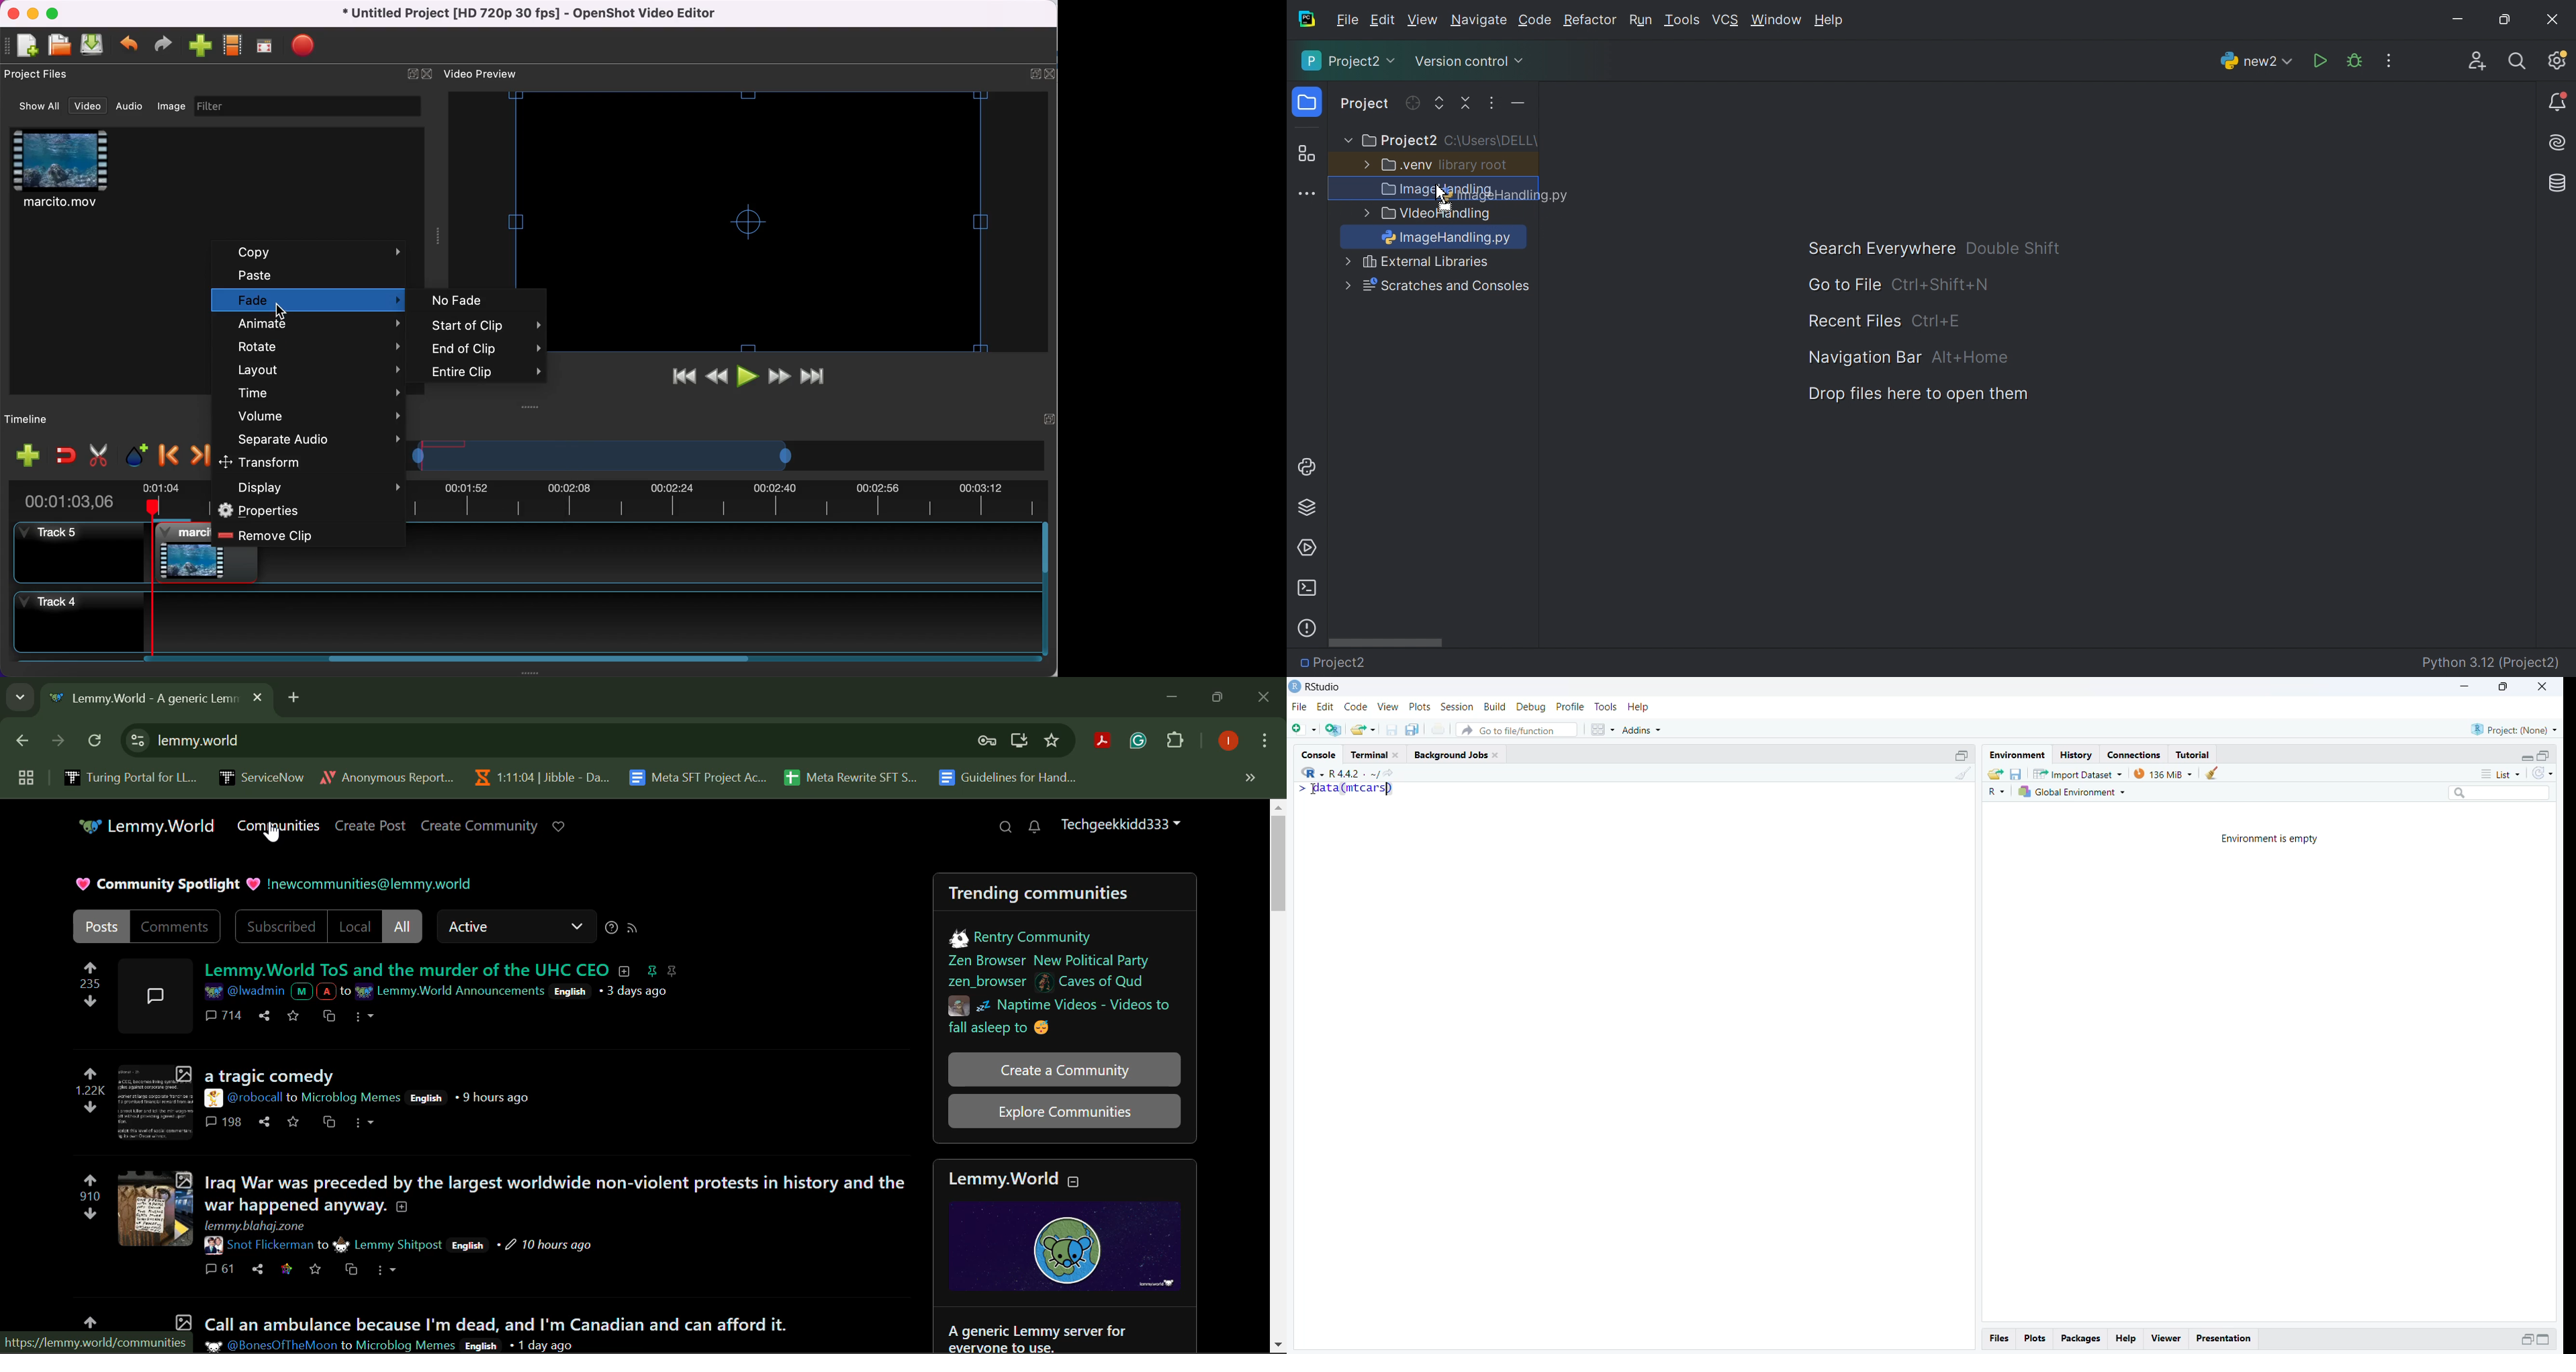 Image resolution: width=2576 pixels, height=1372 pixels. Describe the element at coordinates (1305, 729) in the screenshot. I see `New File` at that location.